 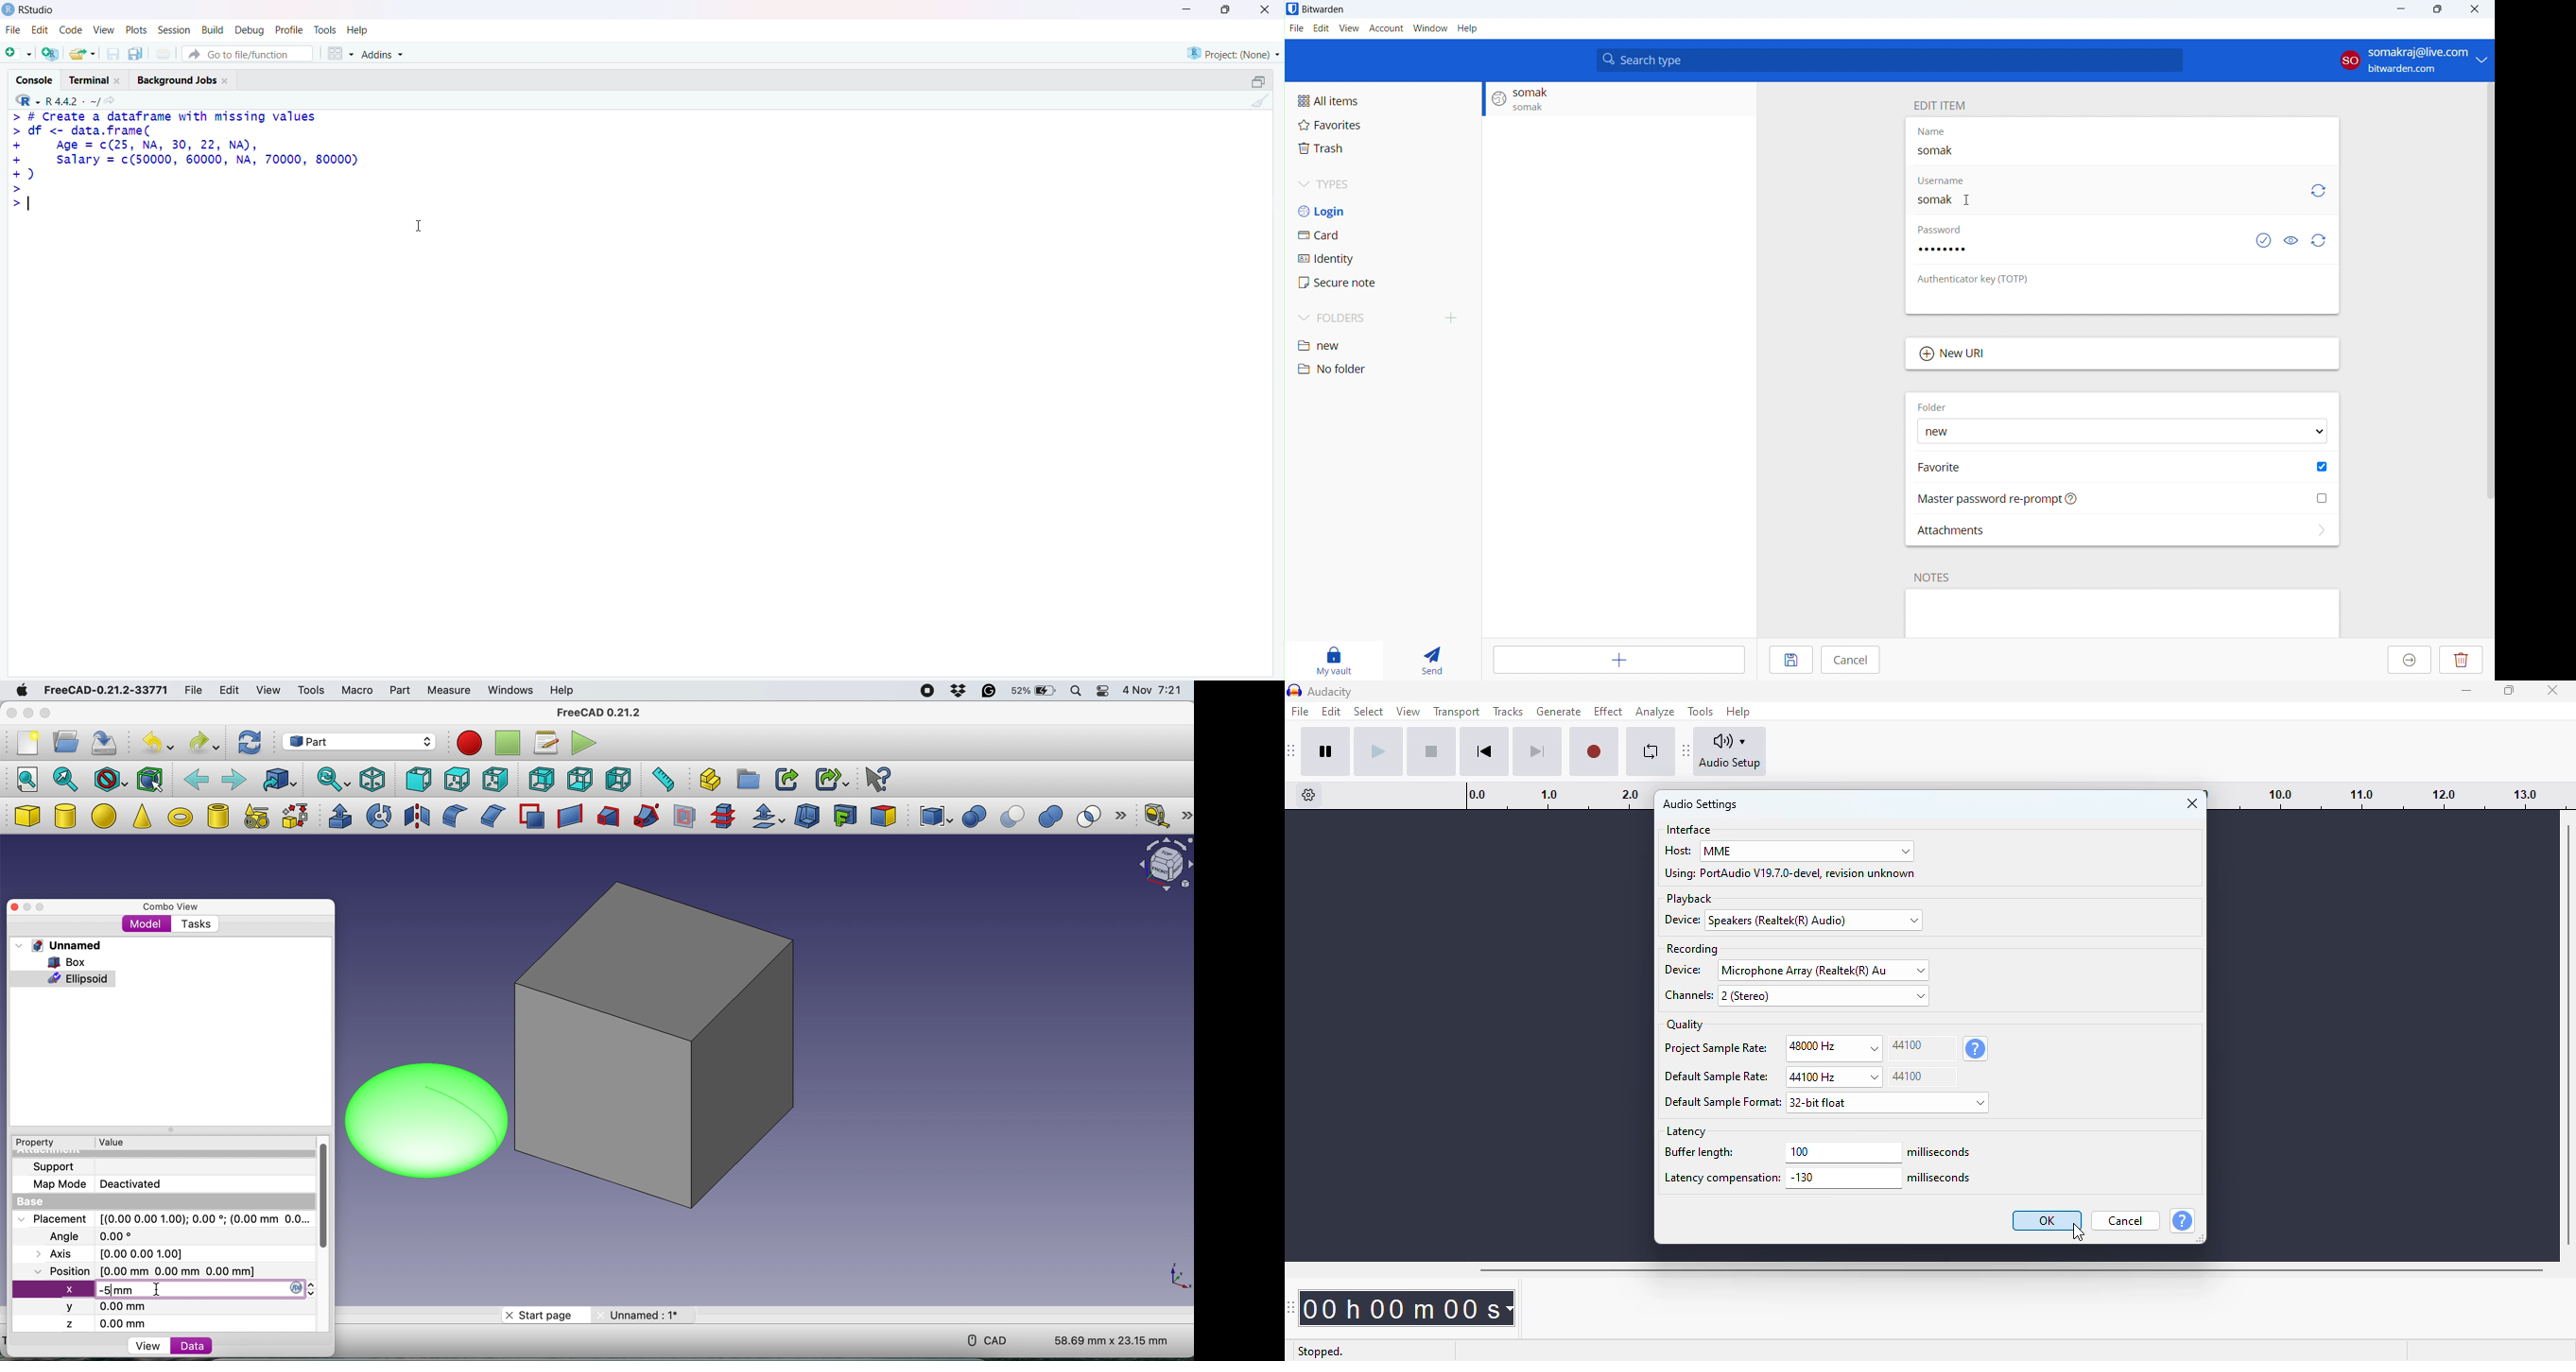 I want to click on pause, so click(x=1326, y=751).